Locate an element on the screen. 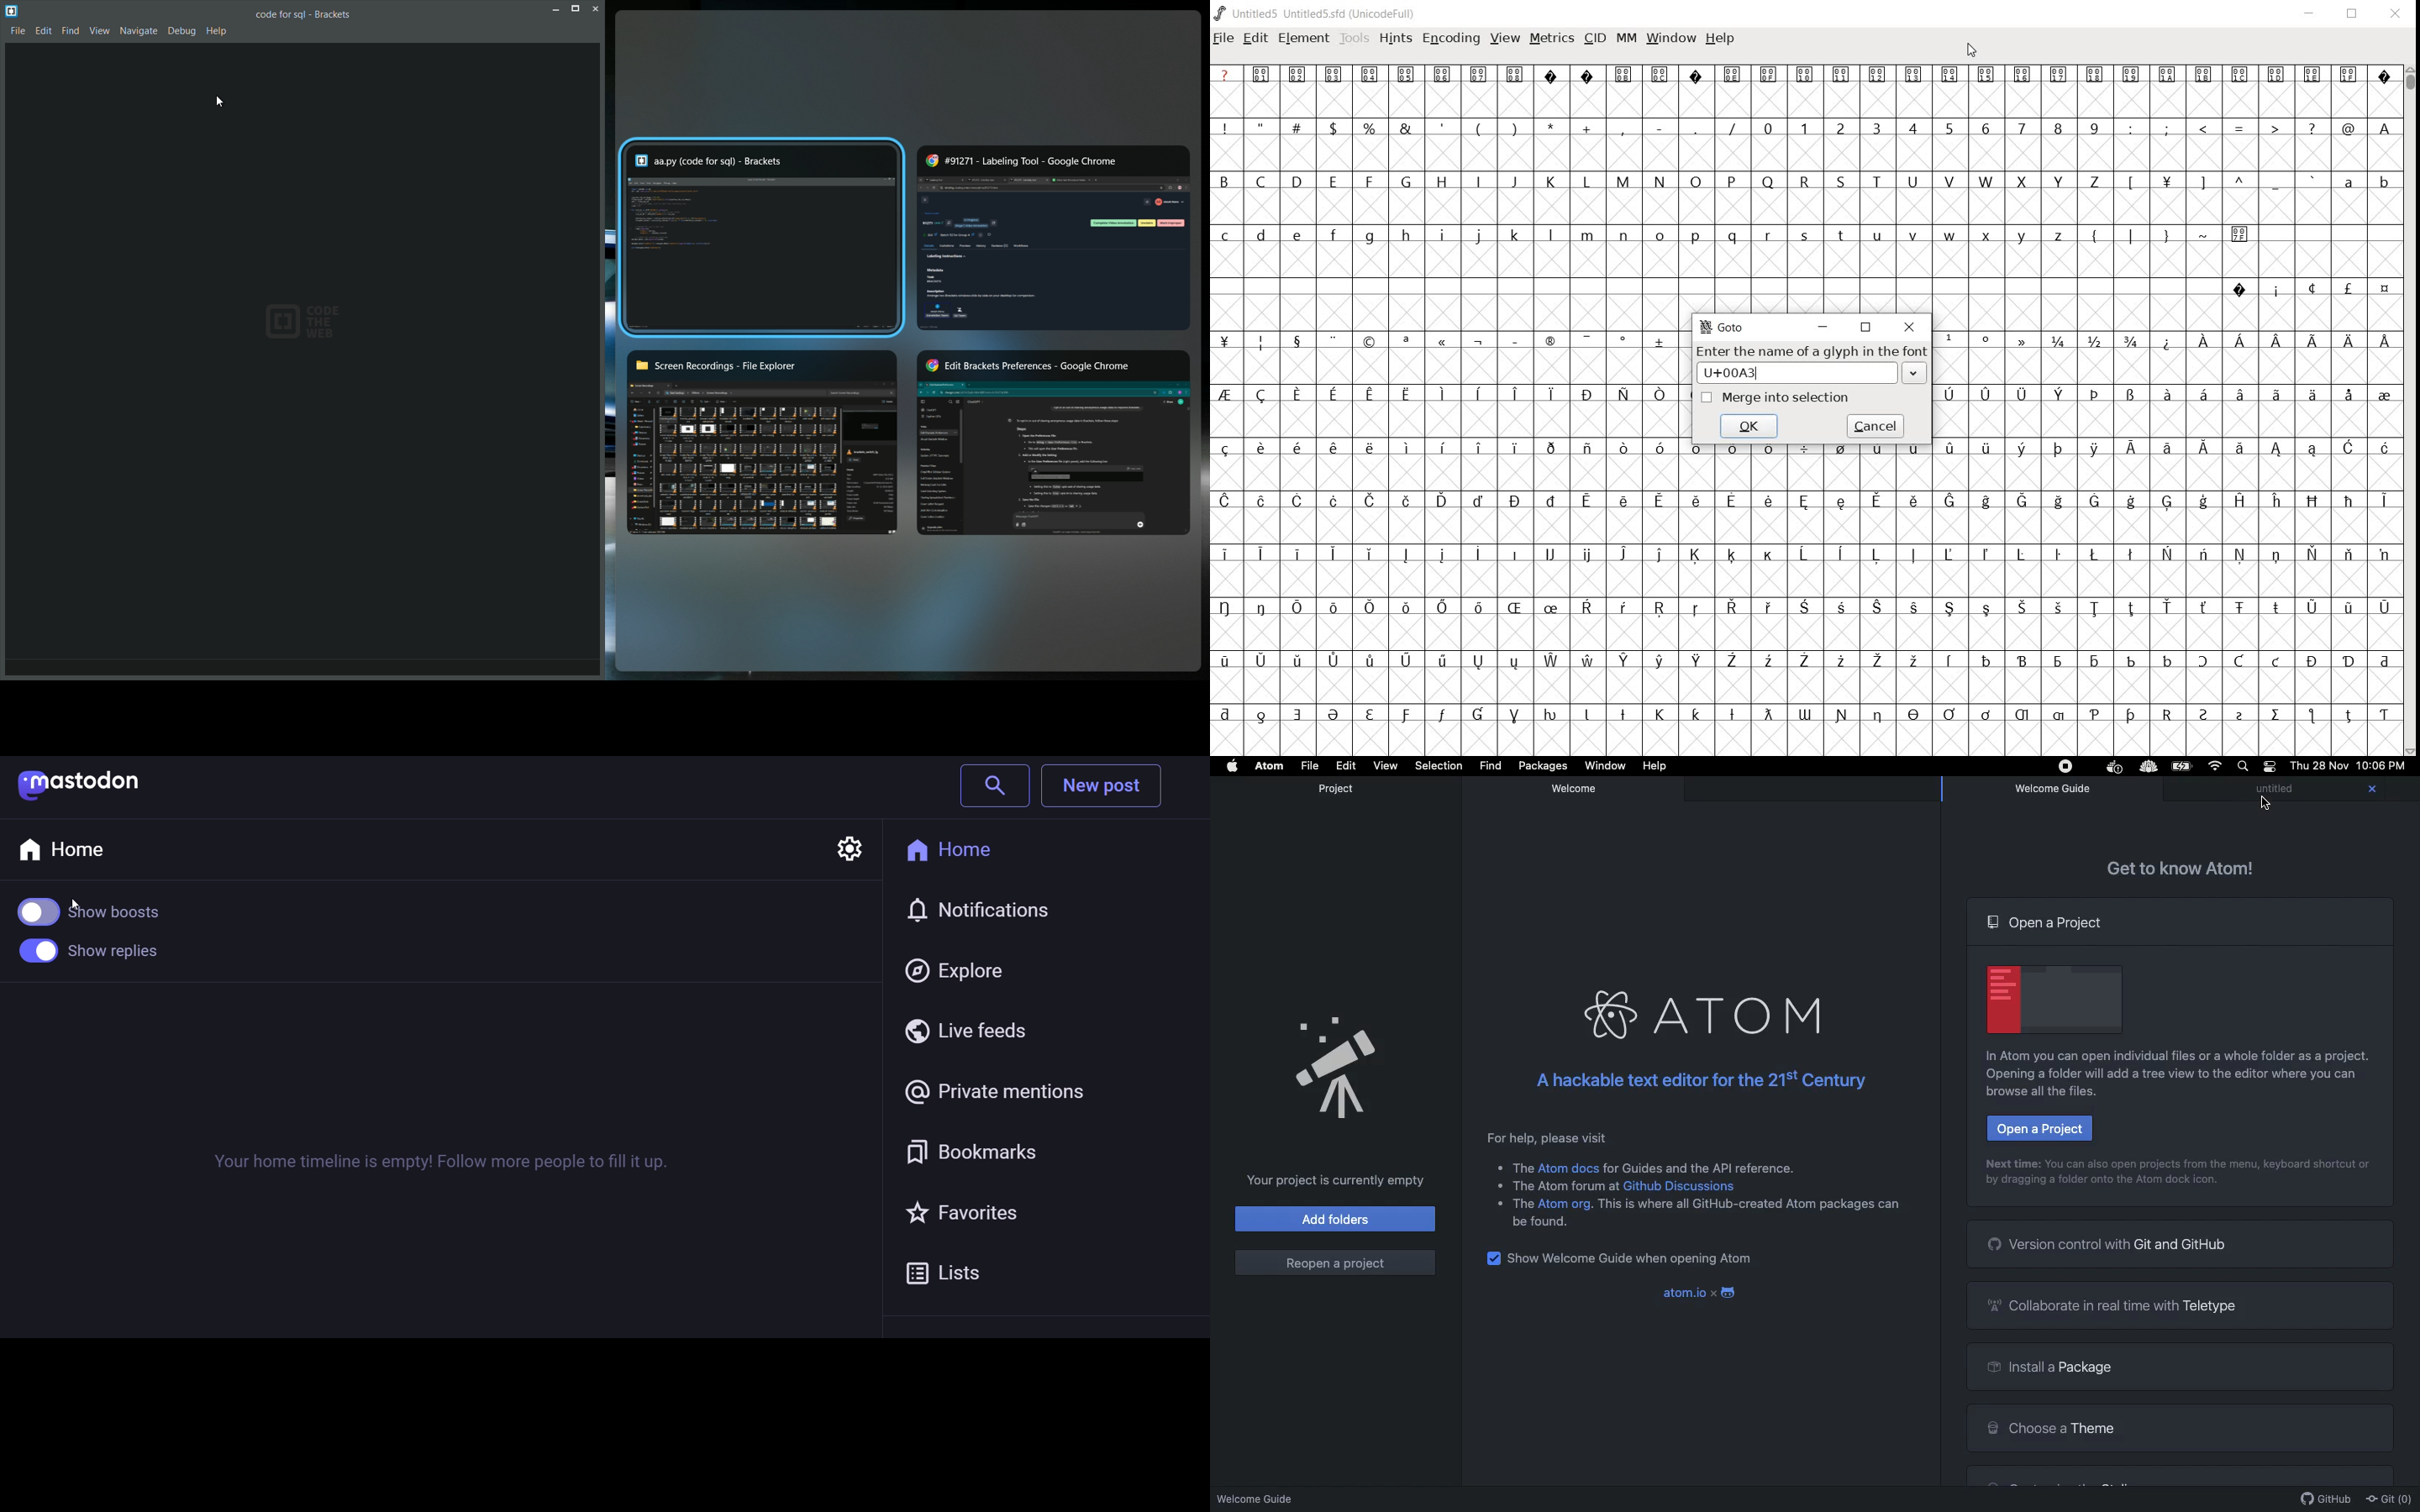 The image size is (2436, 1512). Symbol is located at coordinates (2133, 75).